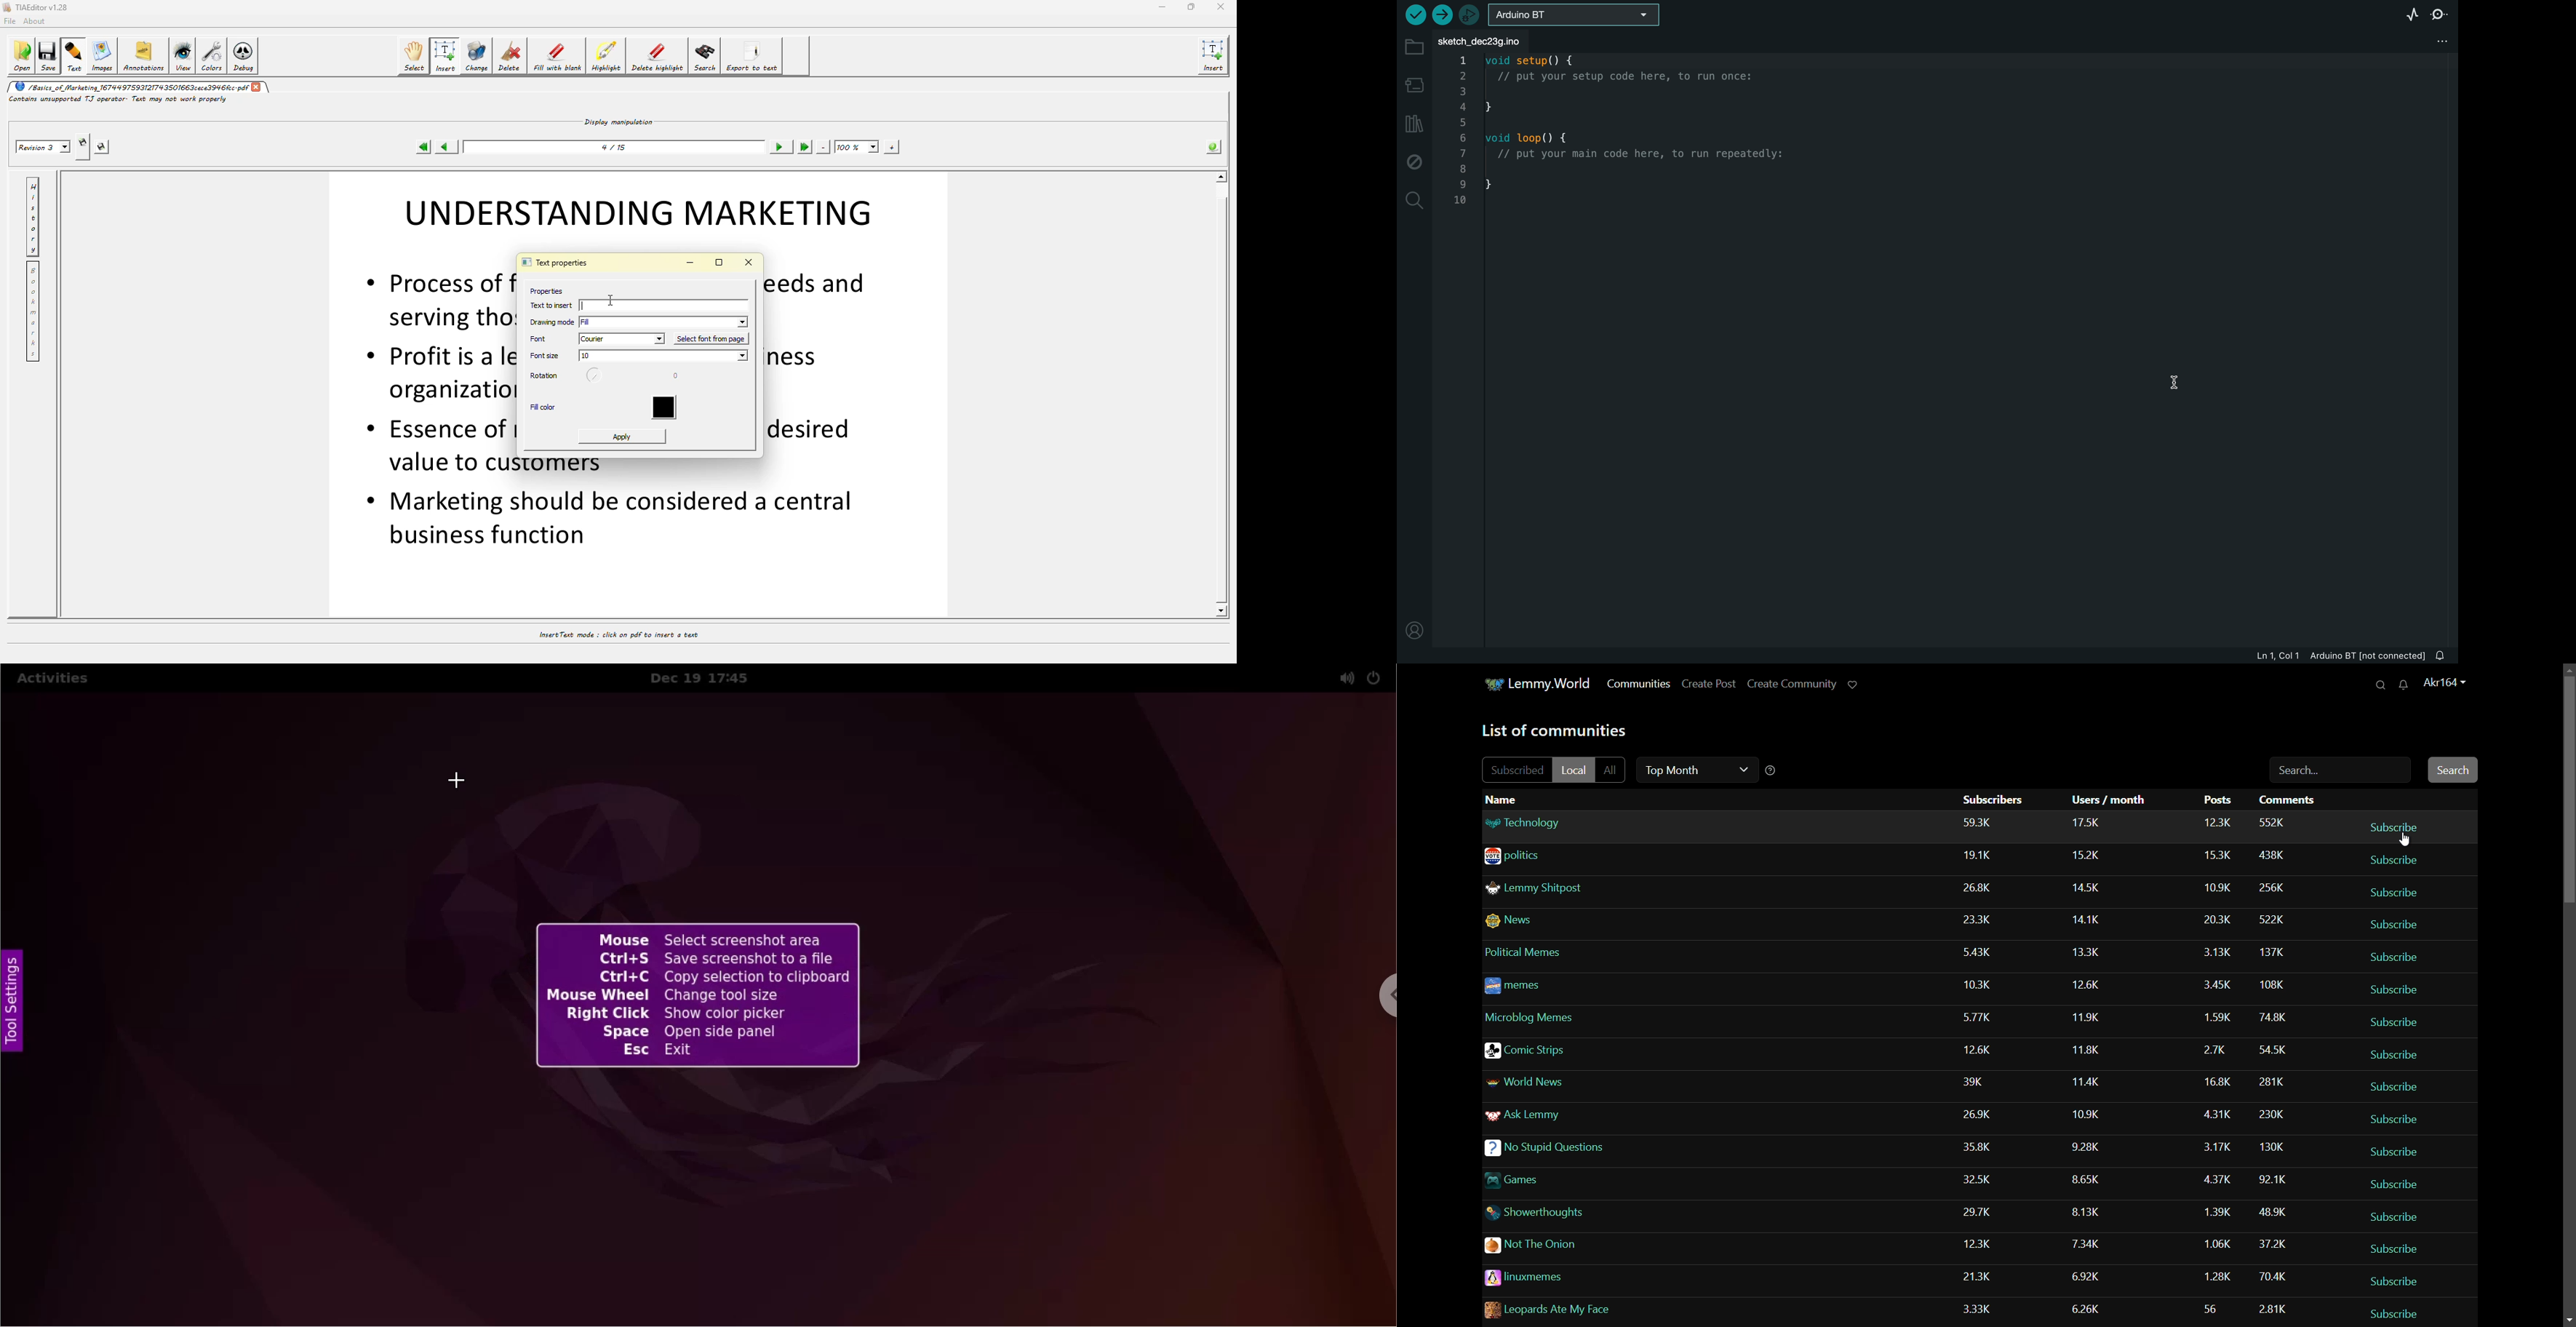 Image resolution: width=2576 pixels, height=1344 pixels. I want to click on posts, so click(2211, 1013).